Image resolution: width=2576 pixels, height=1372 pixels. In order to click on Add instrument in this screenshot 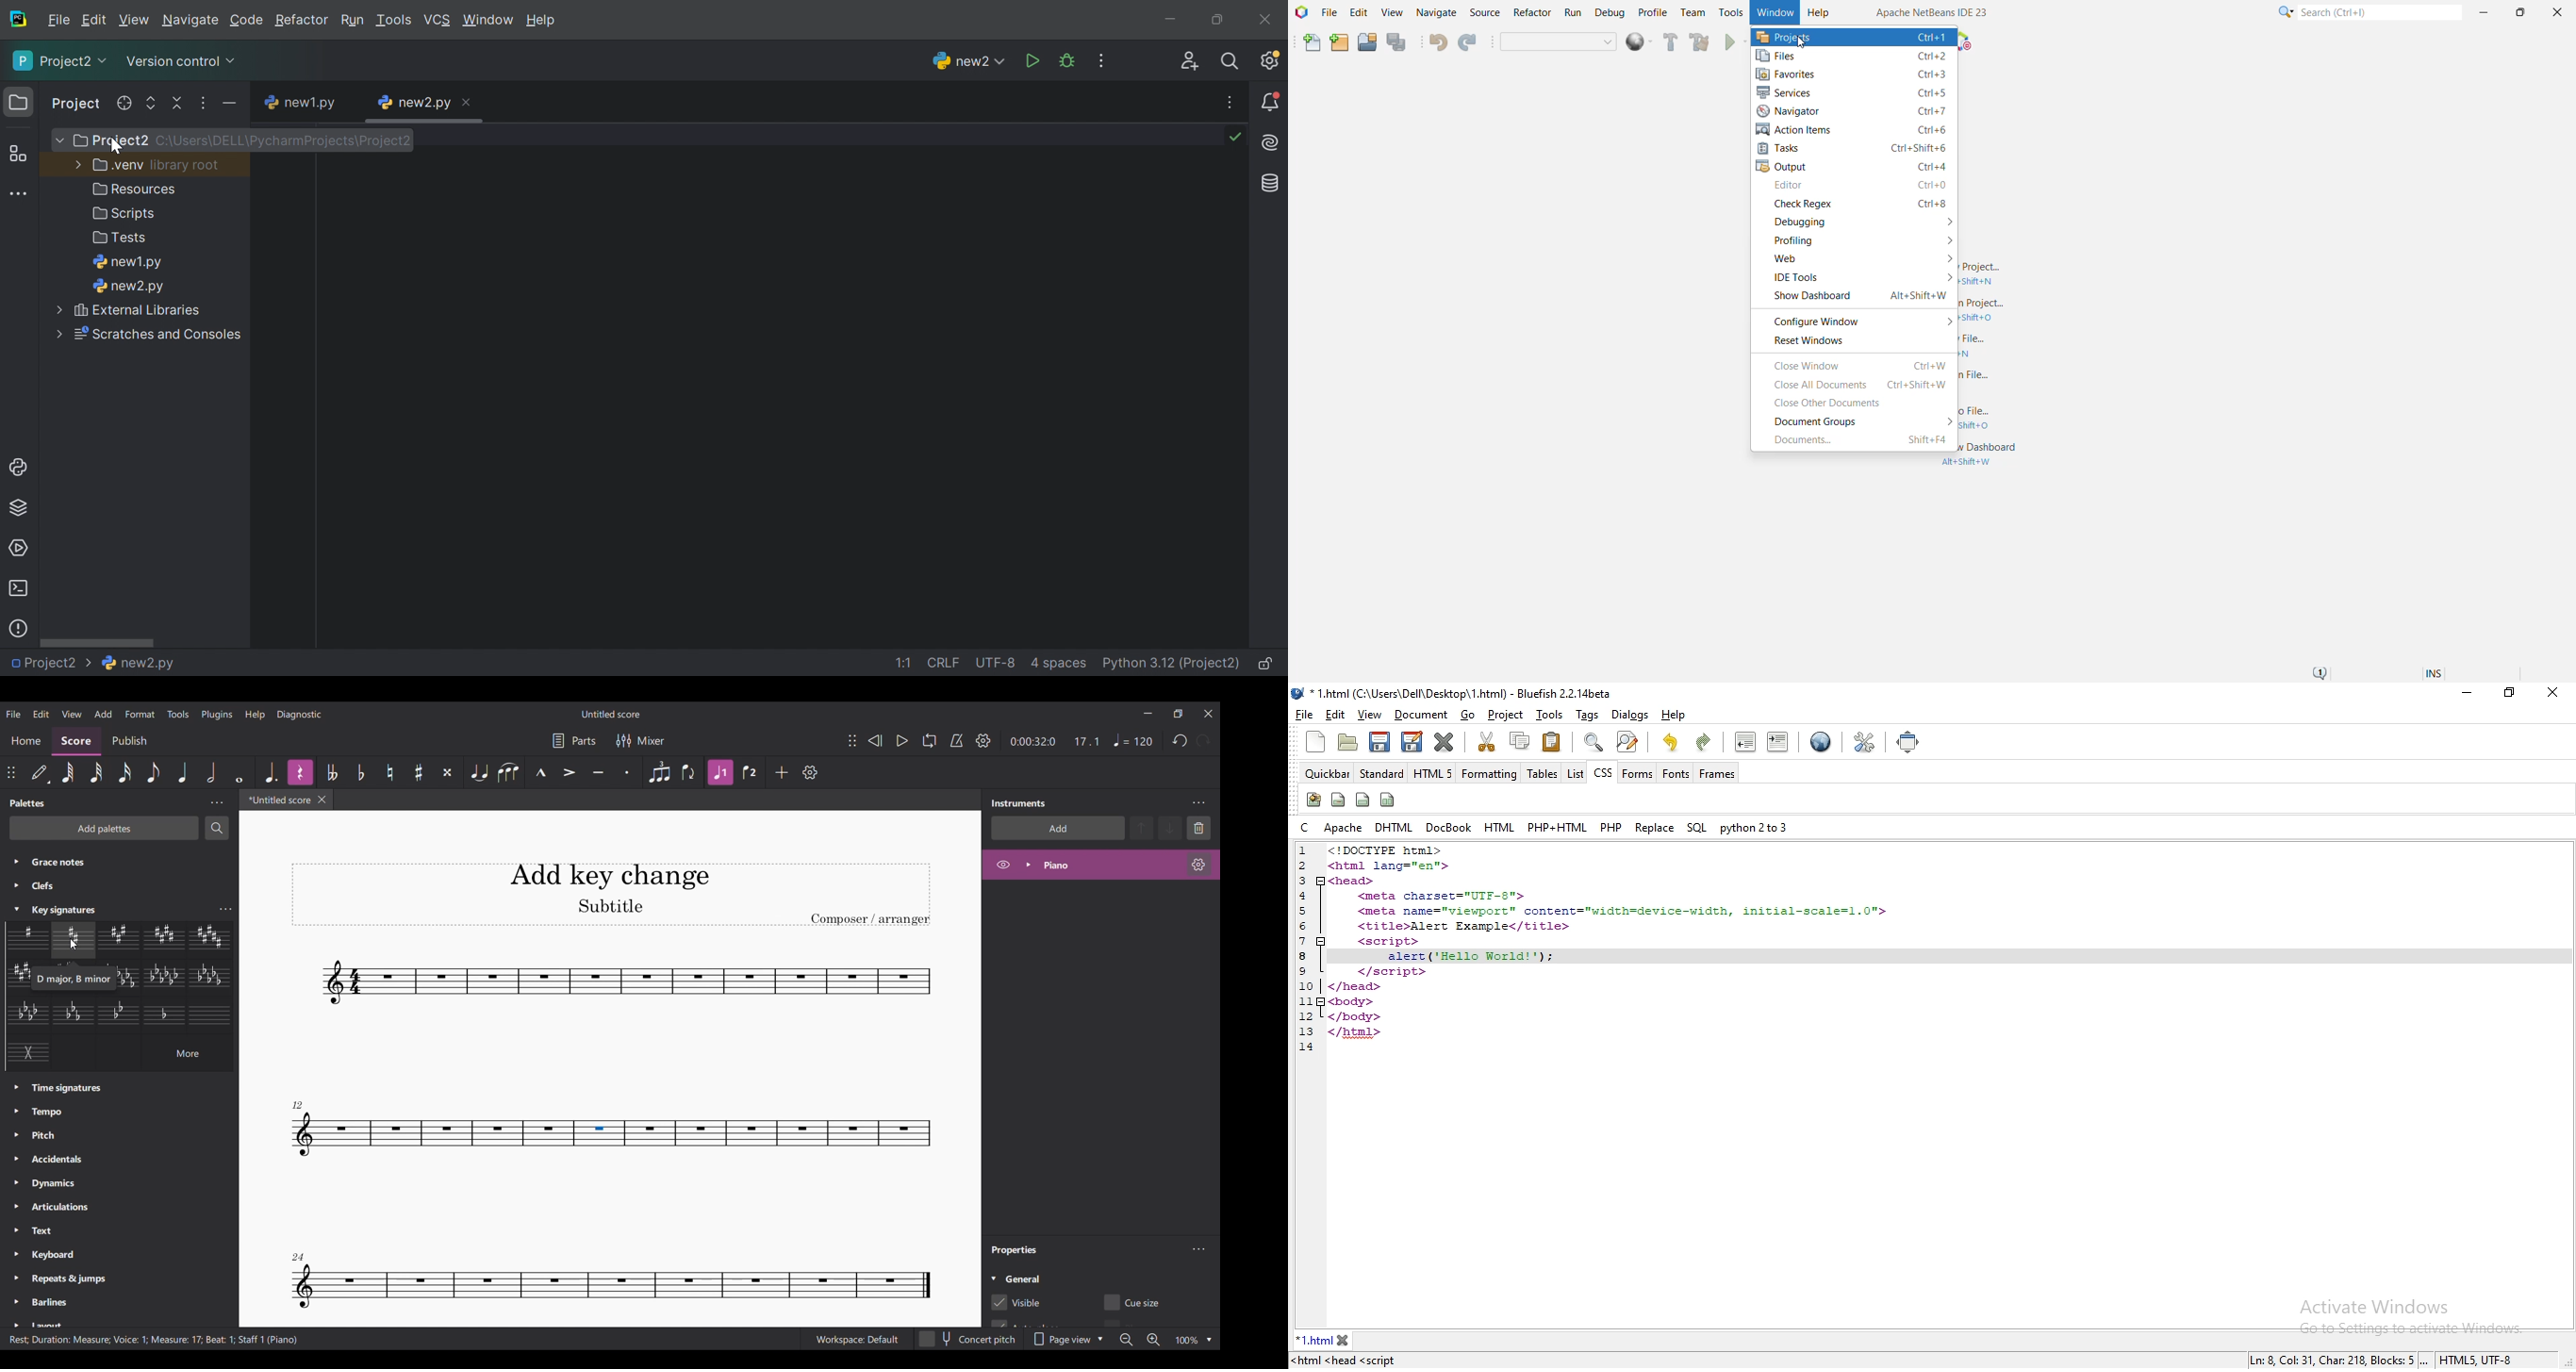, I will do `click(1058, 828)`.